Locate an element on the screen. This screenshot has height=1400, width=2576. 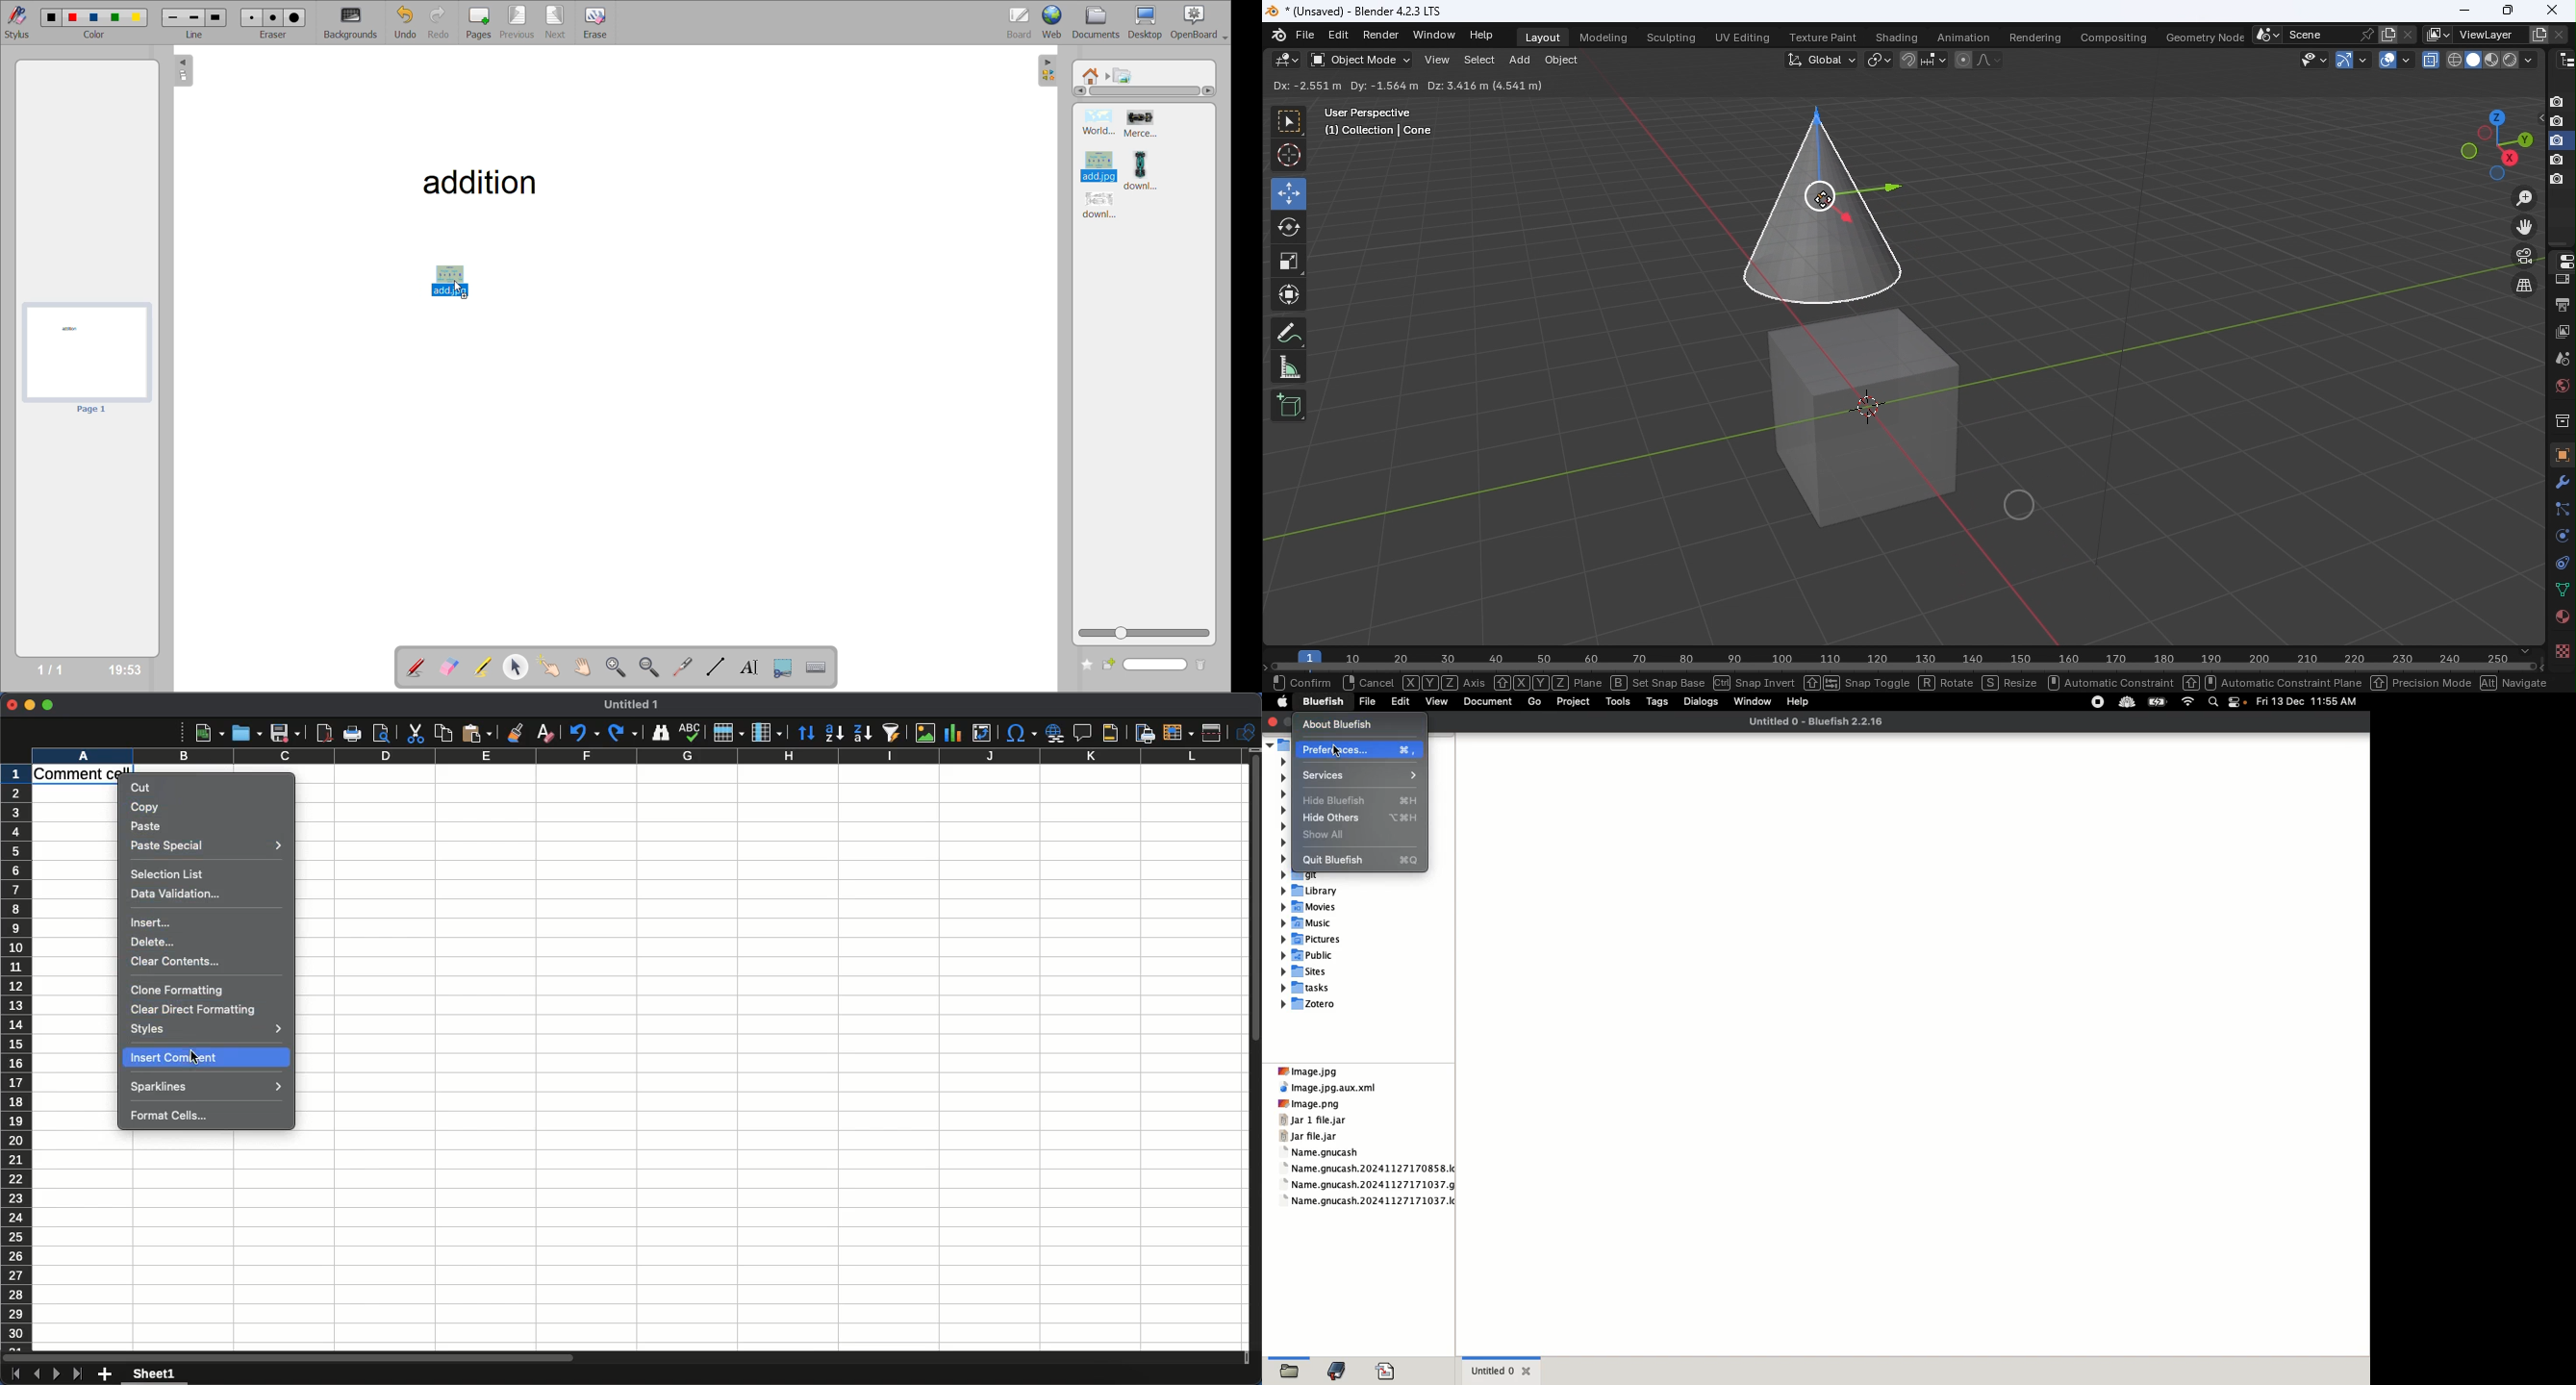
Freeze rows and columns is located at coordinates (1178, 732).